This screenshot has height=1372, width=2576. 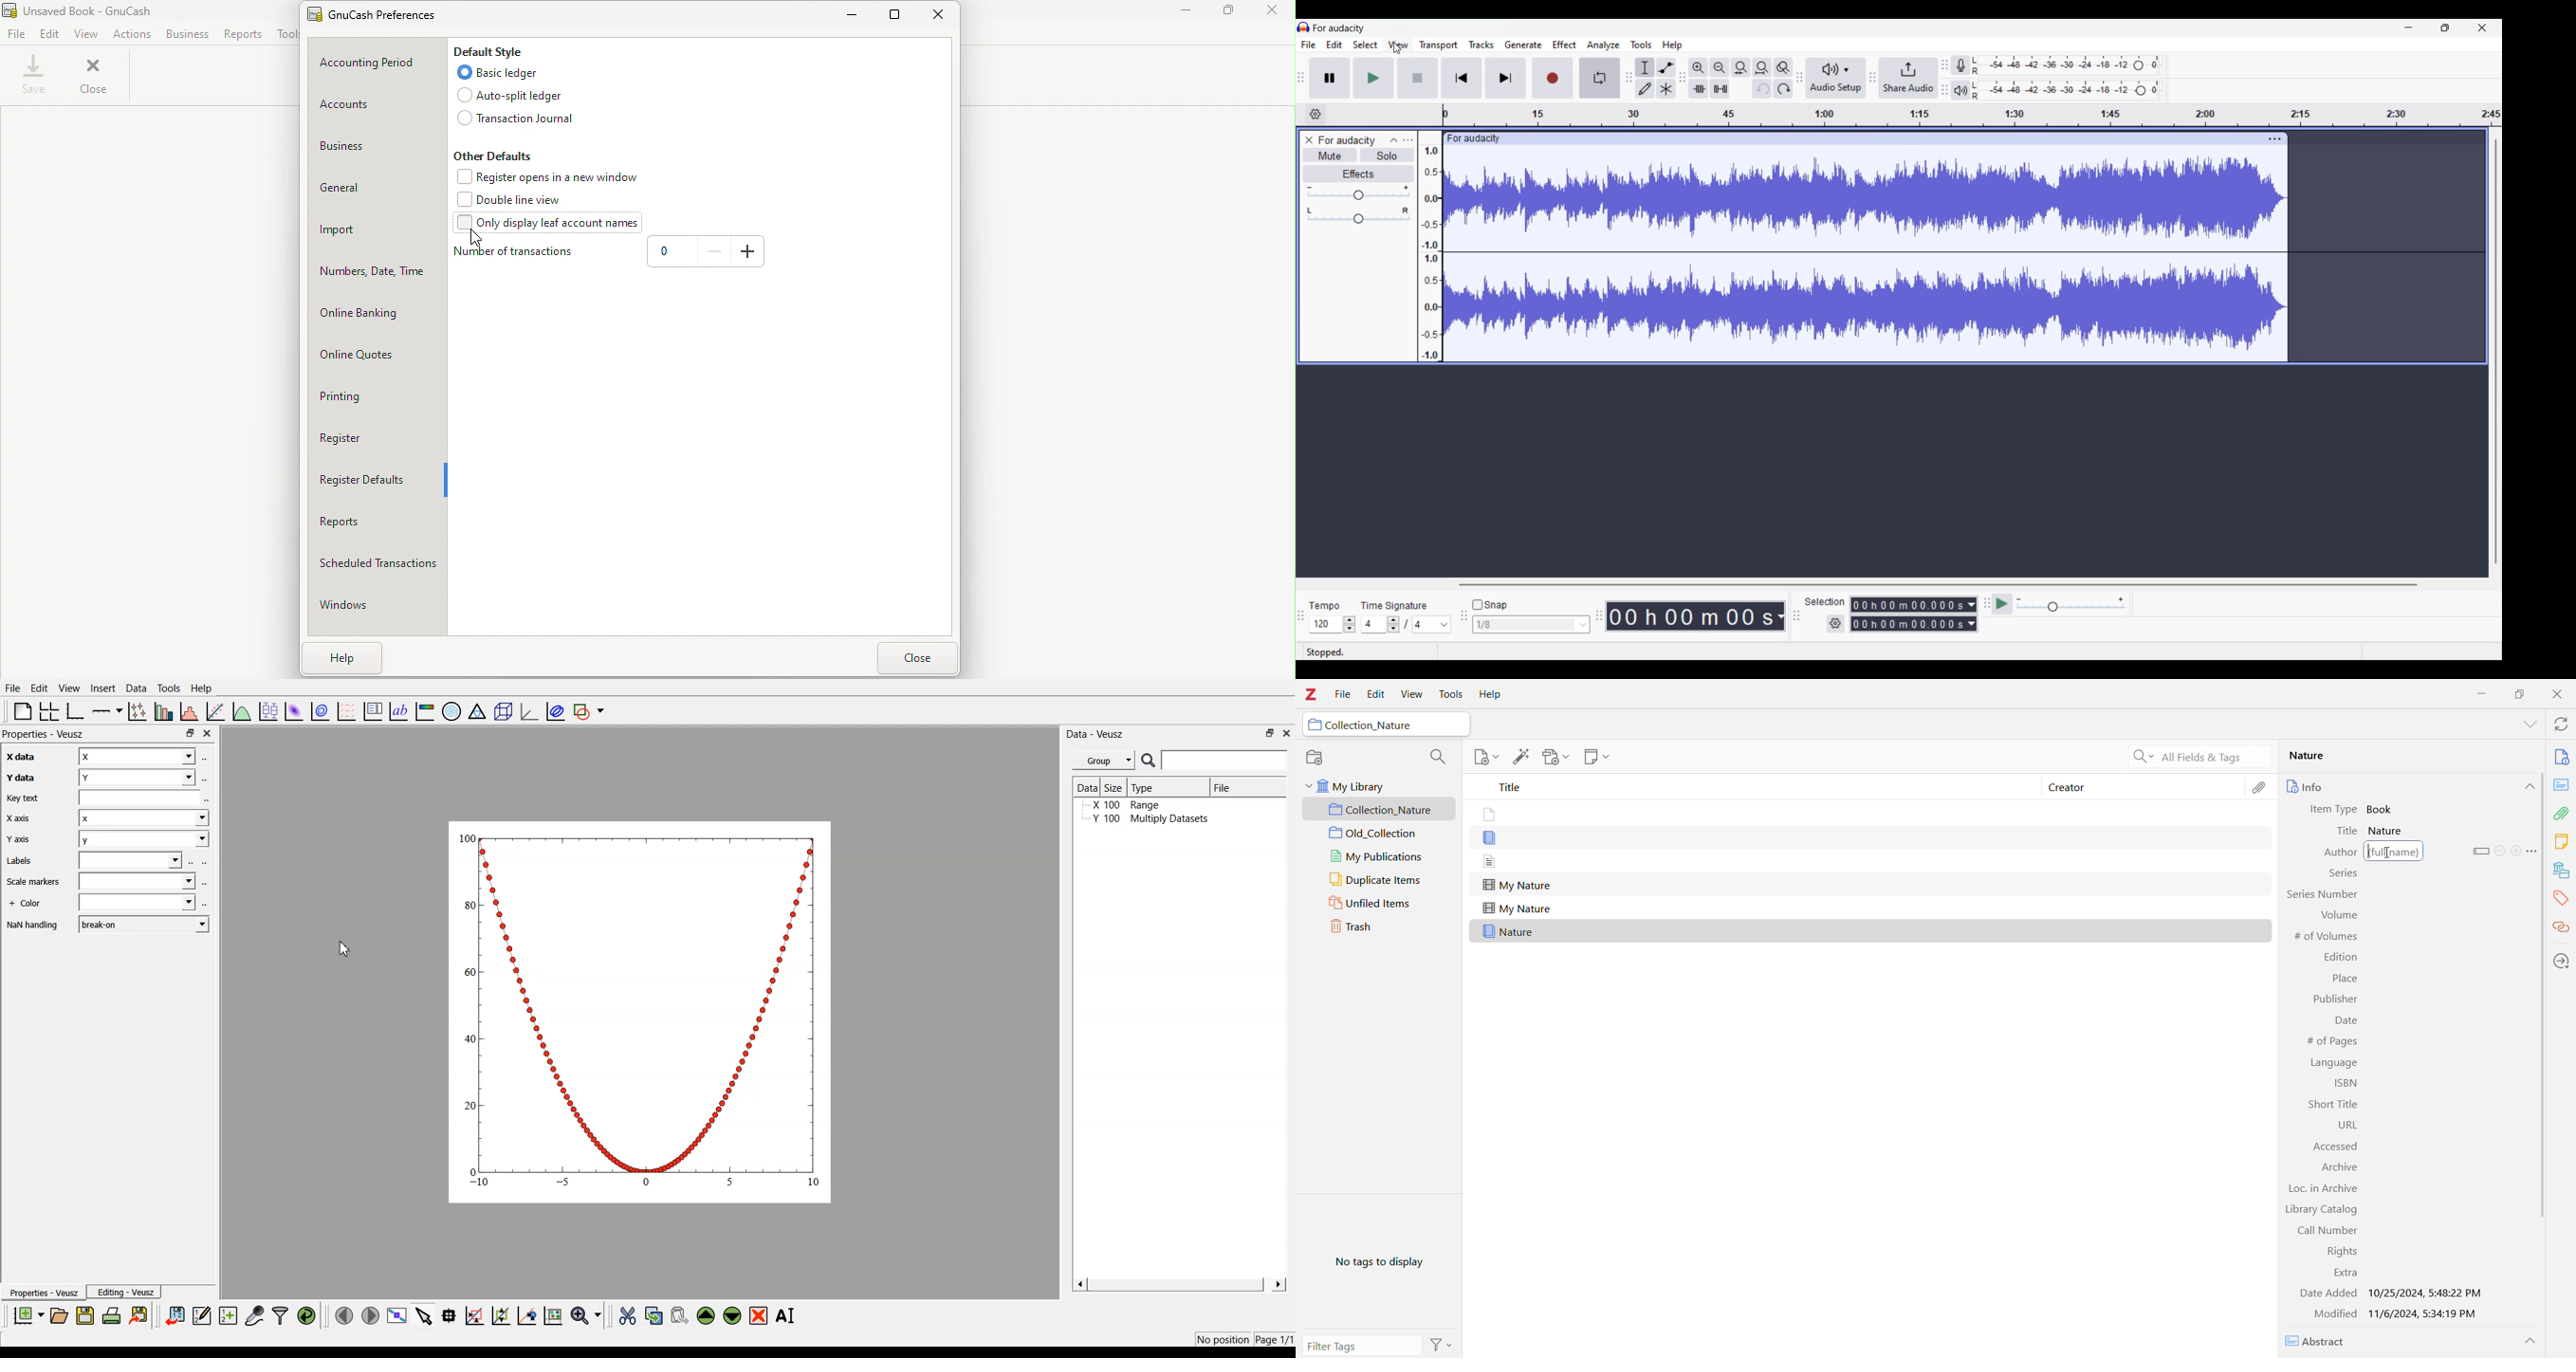 I want to click on copy the selected widgets, so click(x=654, y=1315).